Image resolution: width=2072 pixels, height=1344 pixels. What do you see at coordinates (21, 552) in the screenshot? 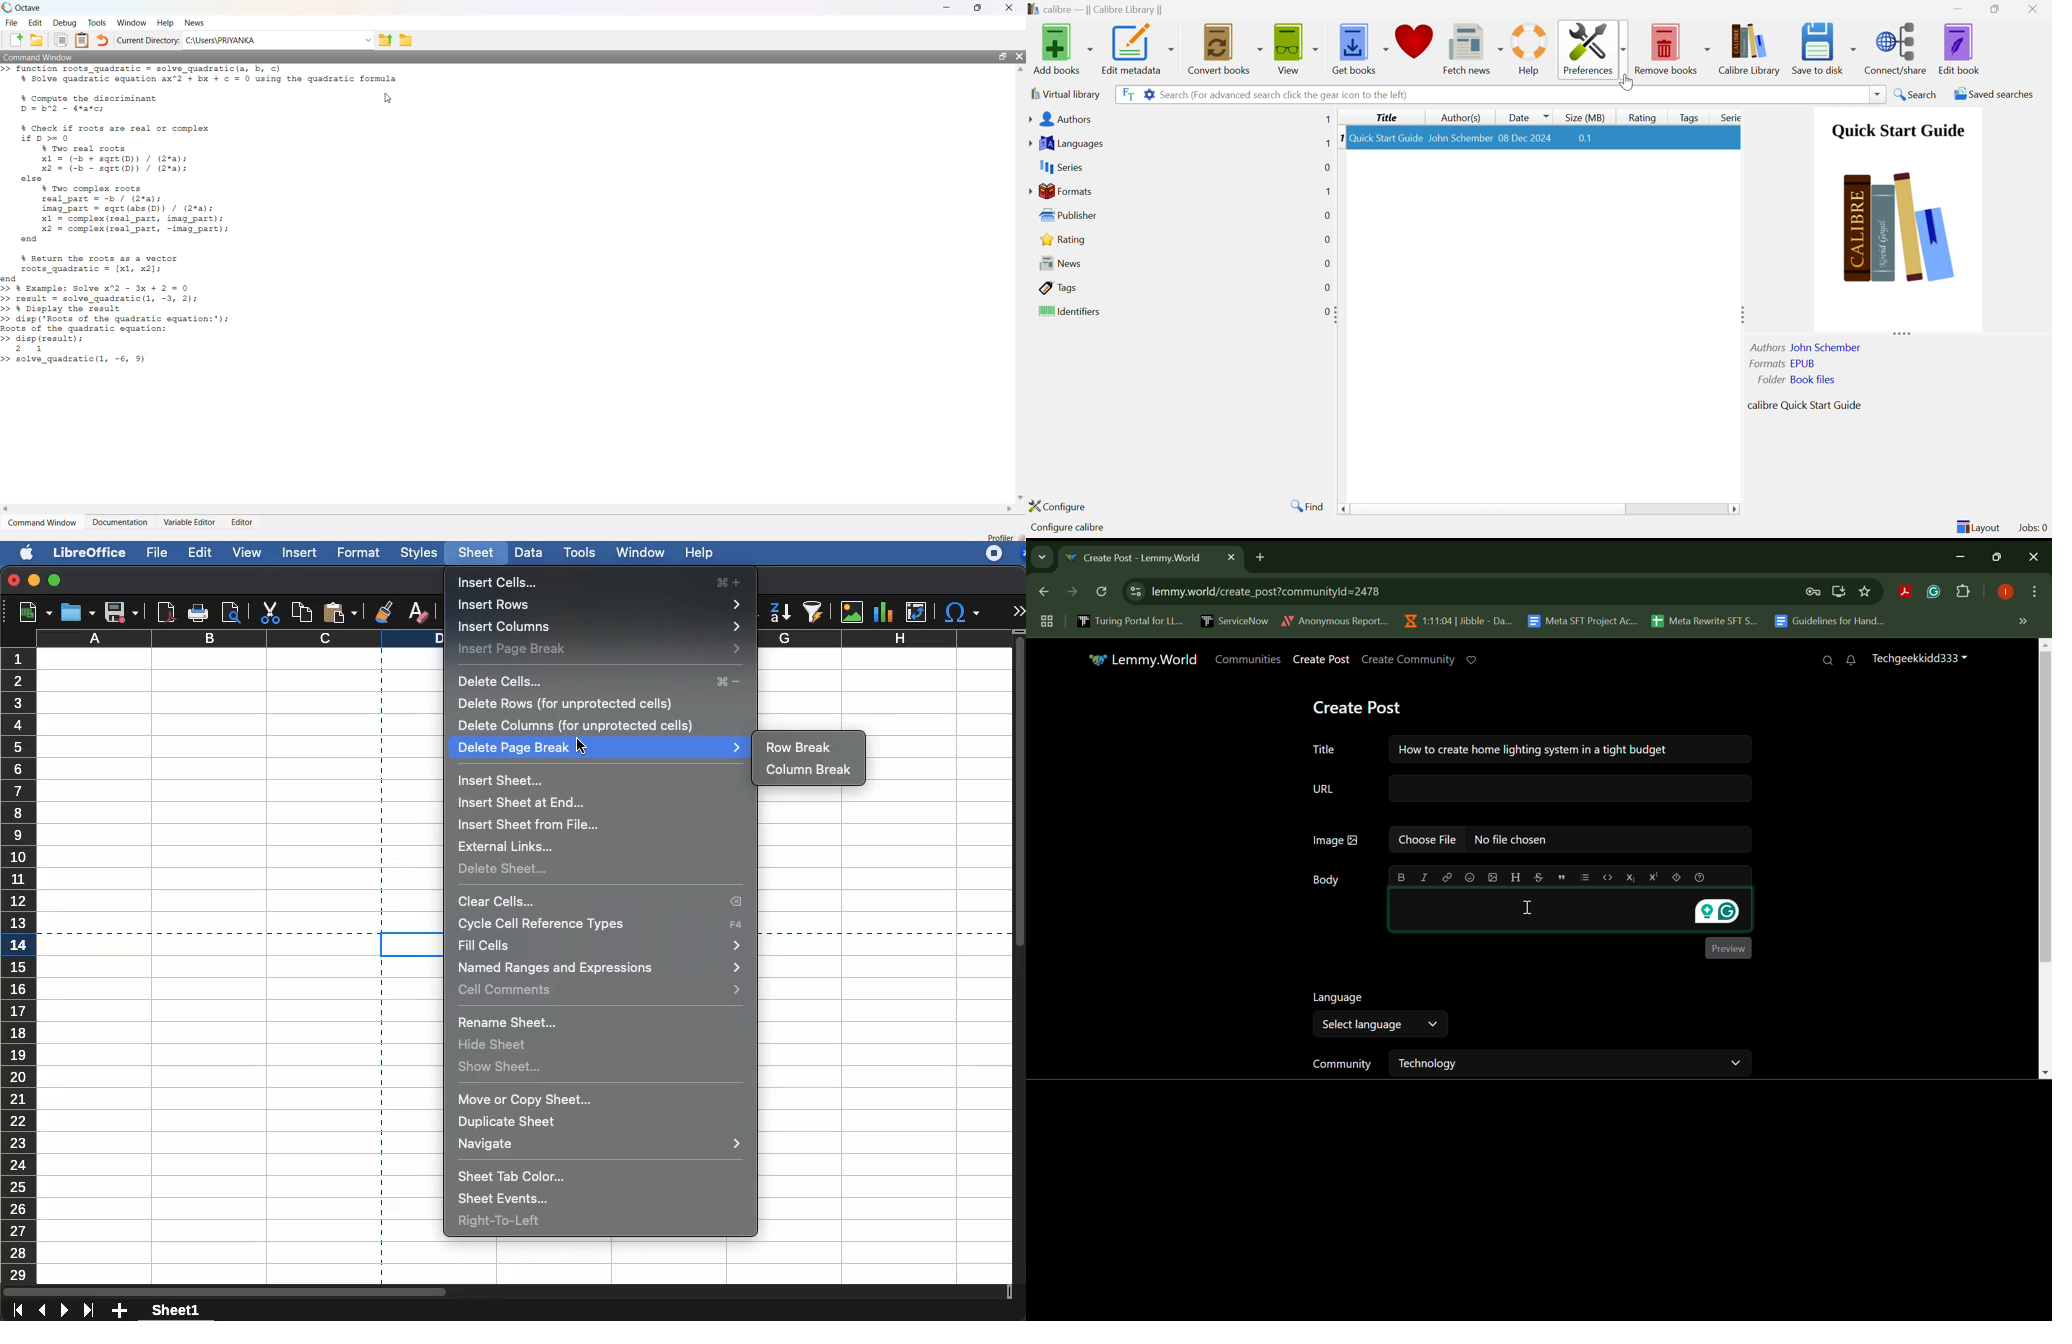
I see `apple ` at bounding box center [21, 552].